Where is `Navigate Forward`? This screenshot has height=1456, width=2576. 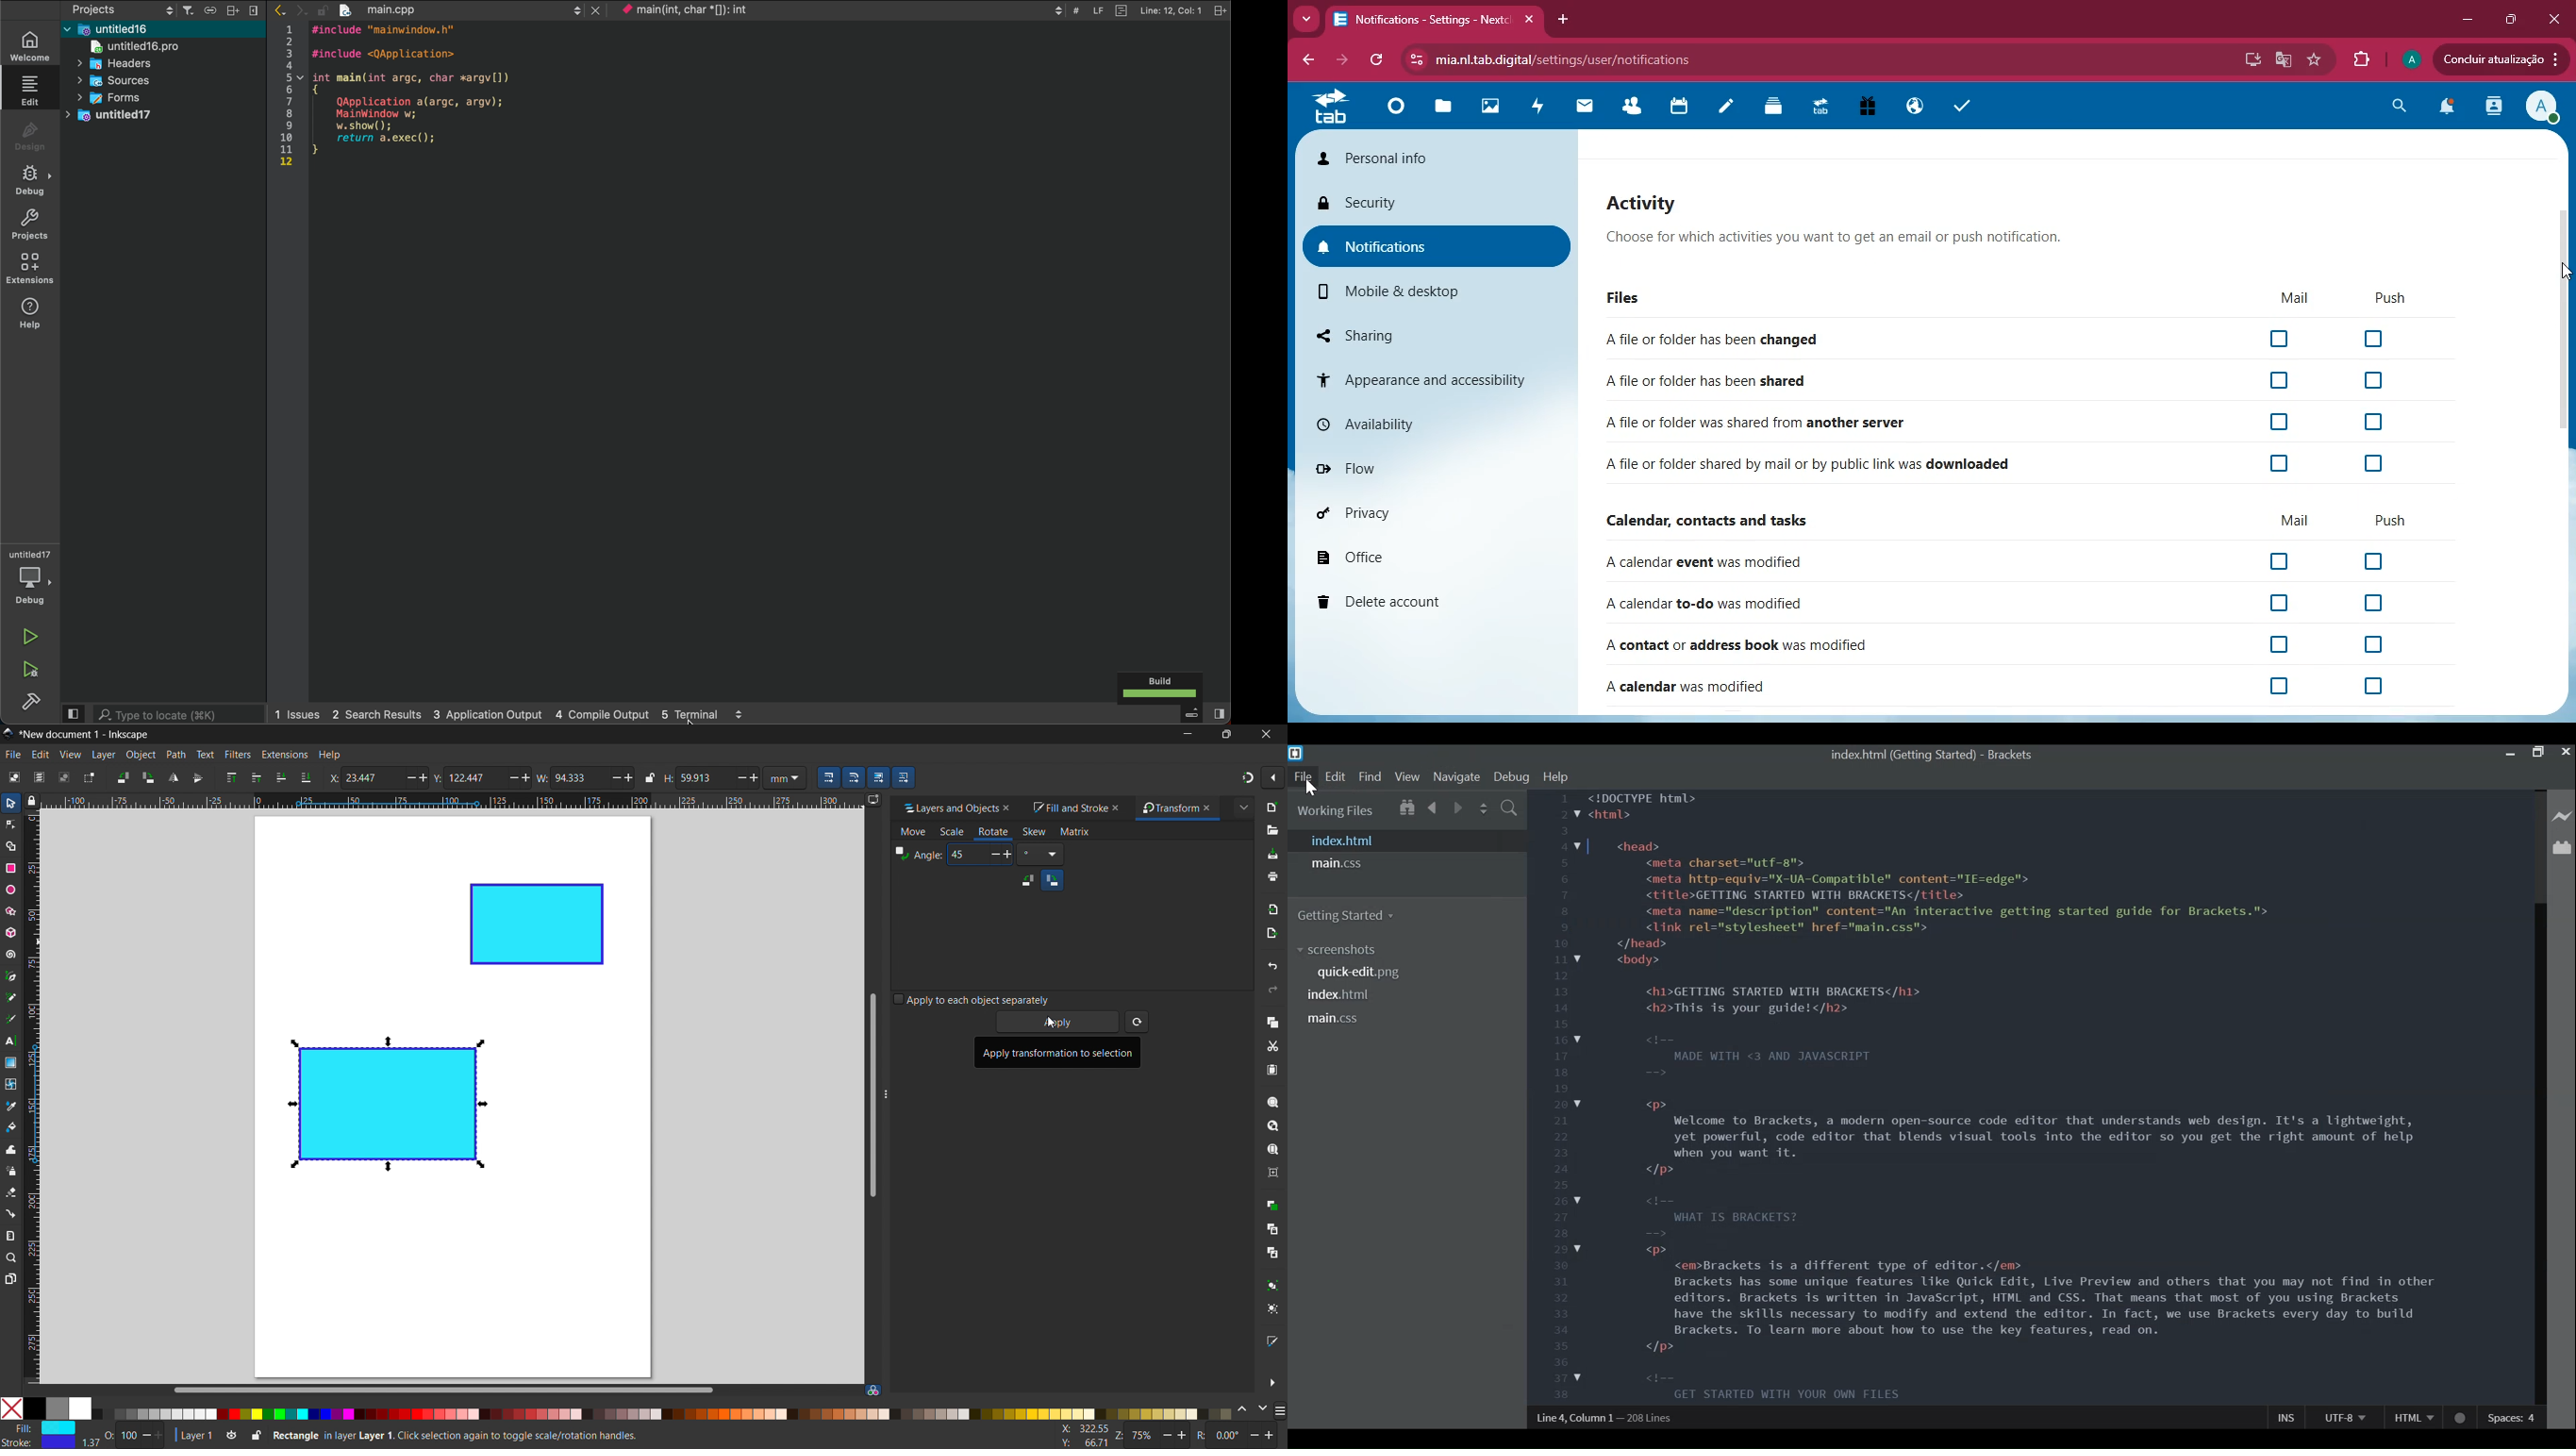
Navigate Forward is located at coordinates (1458, 808).